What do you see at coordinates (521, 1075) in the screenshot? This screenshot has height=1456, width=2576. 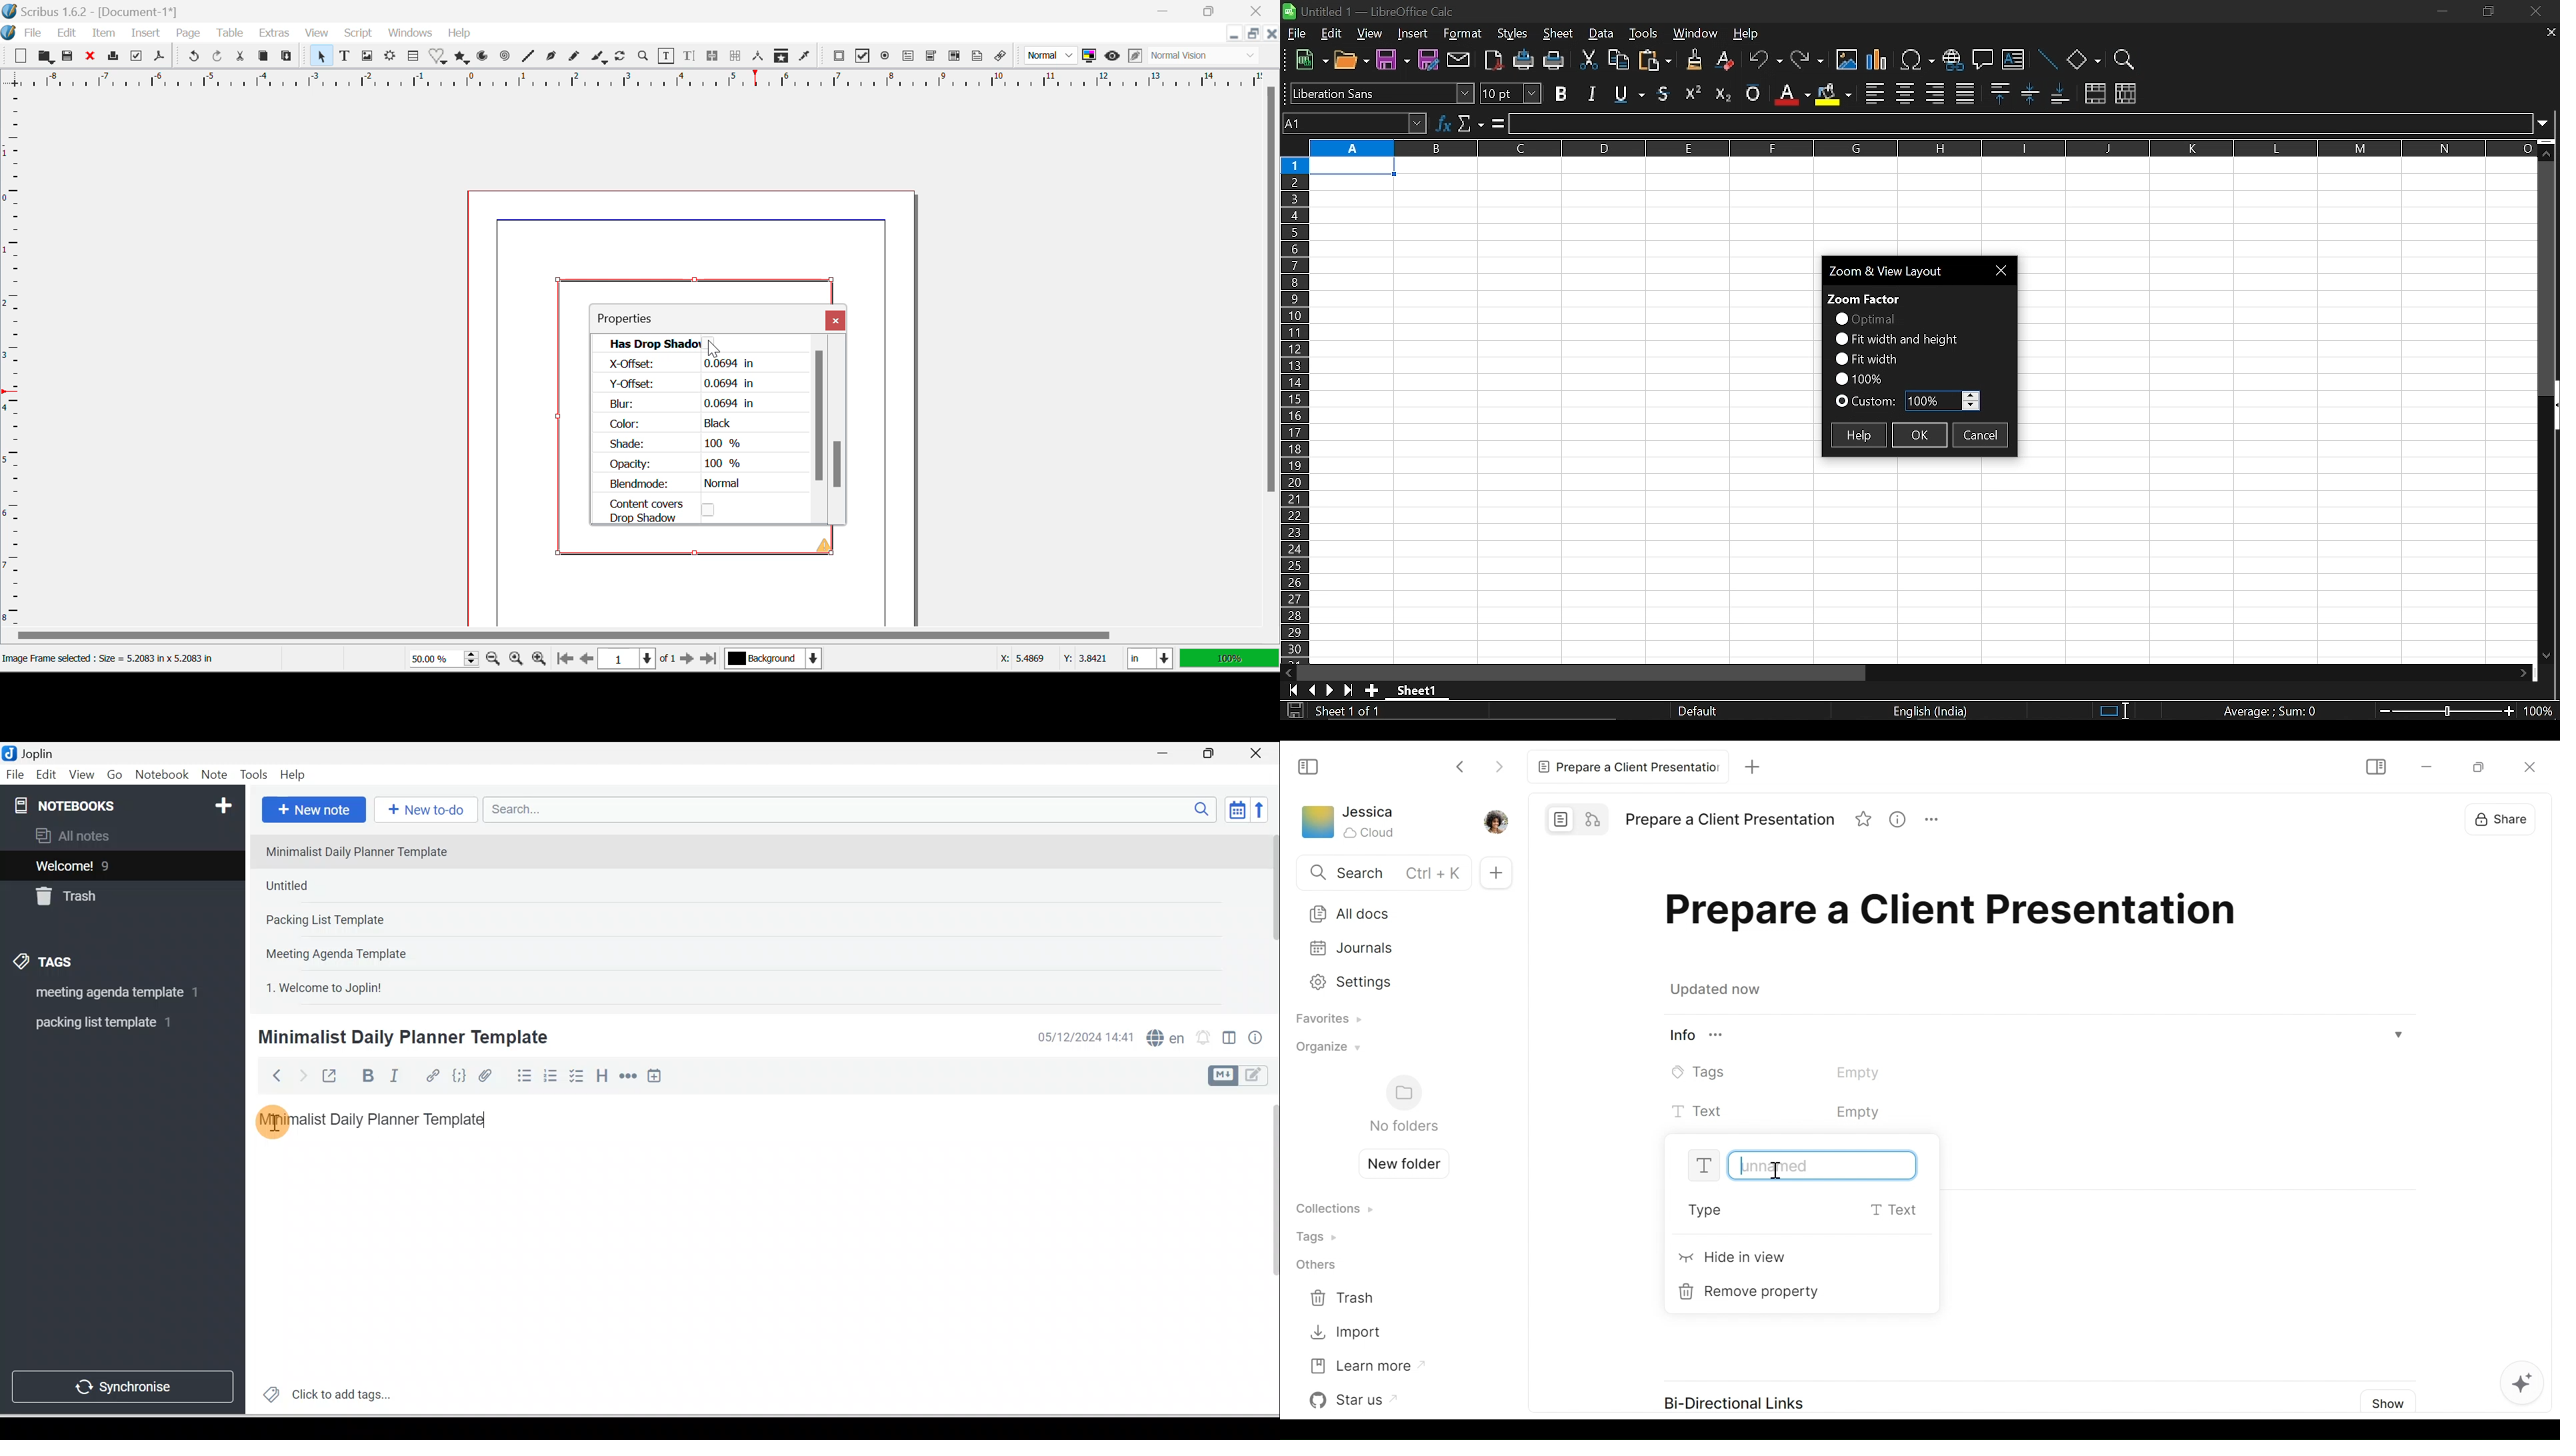 I see `Bulleted list` at bounding box center [521, 1075].